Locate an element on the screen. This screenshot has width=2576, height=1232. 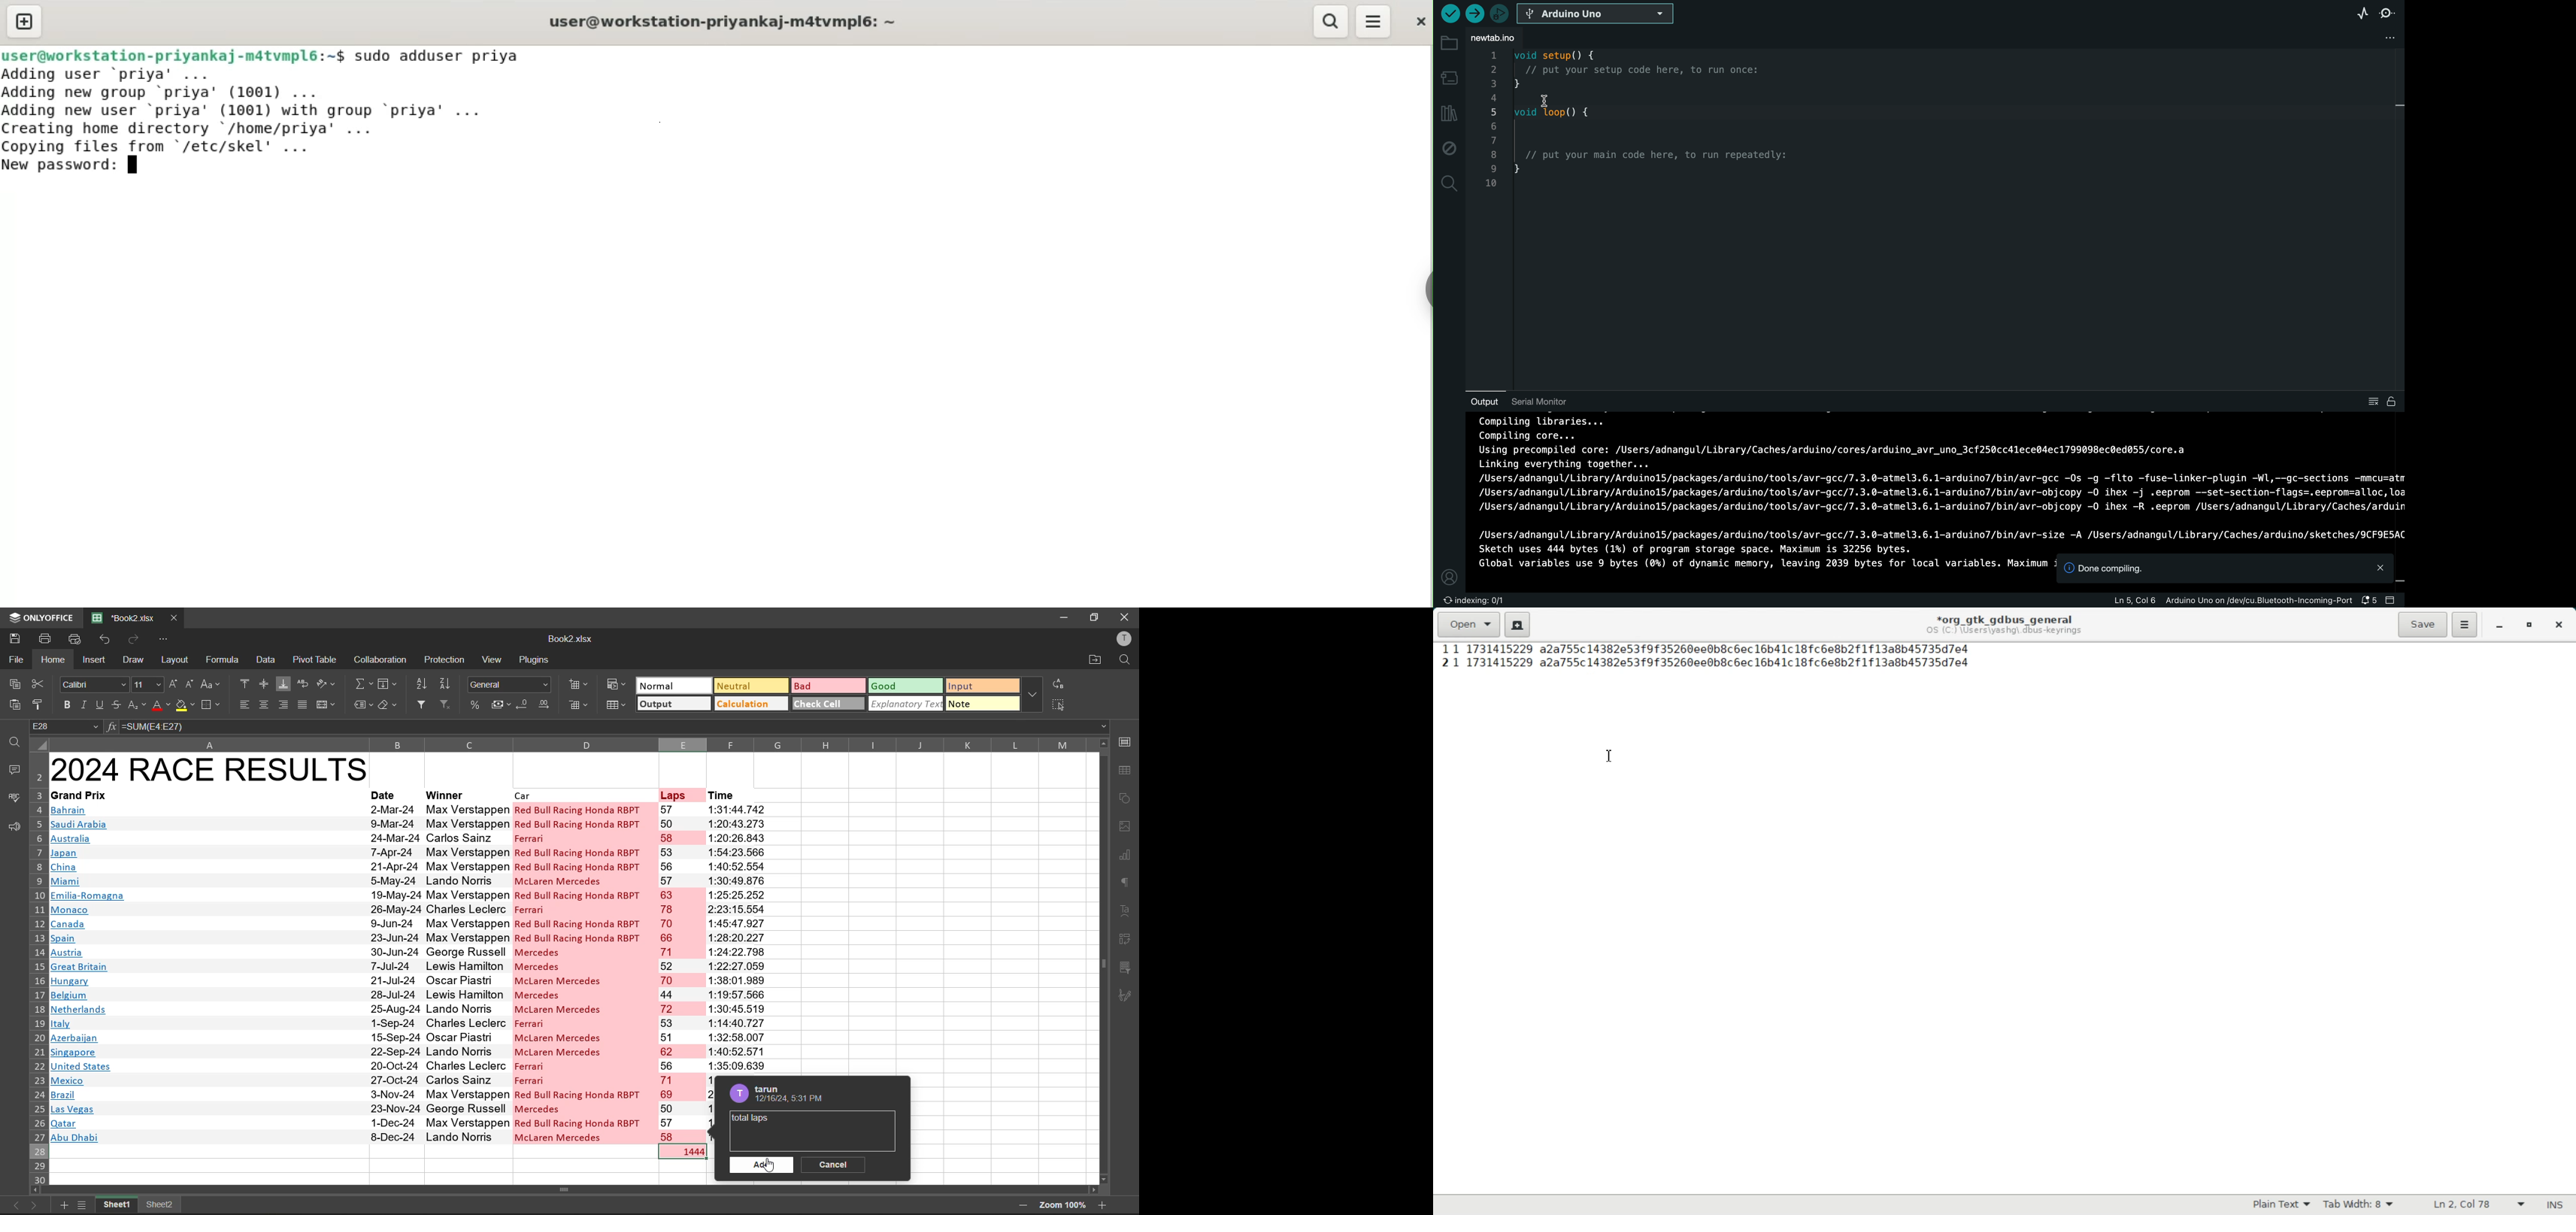
align center is located at coordinates (267, 704).